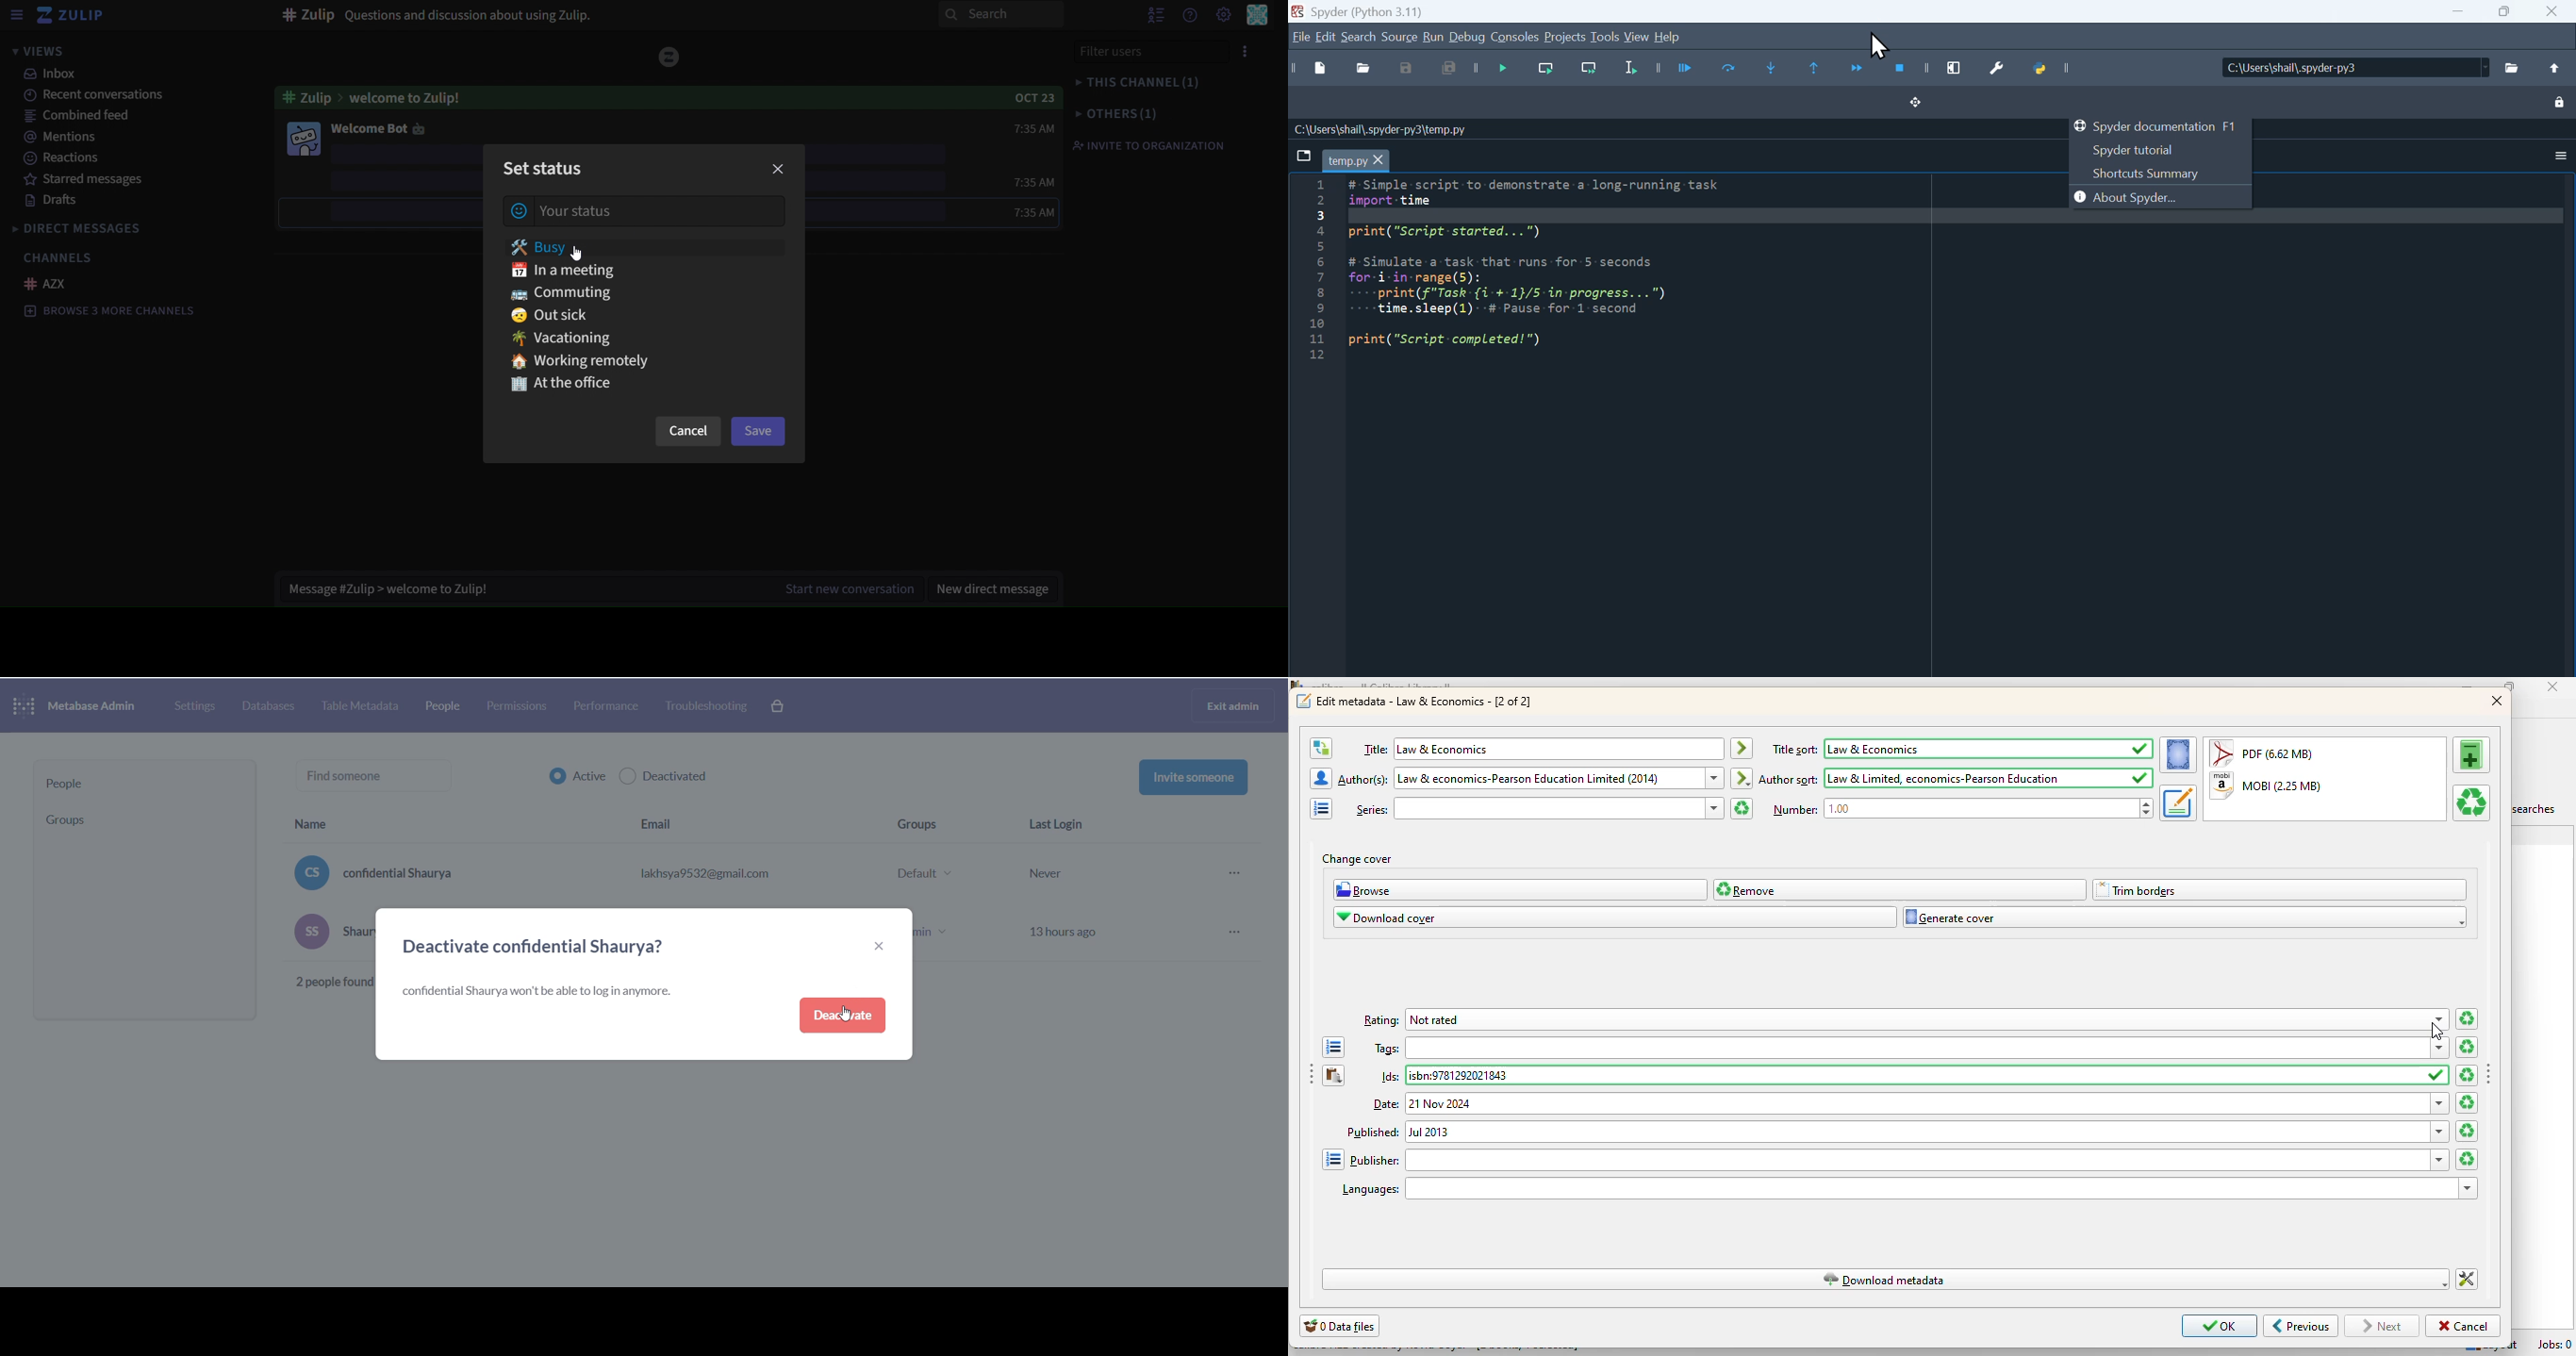 Image resolution: width=2576 pixels, height=1372 pixels. I want to click on Project, so click(1565, 39).